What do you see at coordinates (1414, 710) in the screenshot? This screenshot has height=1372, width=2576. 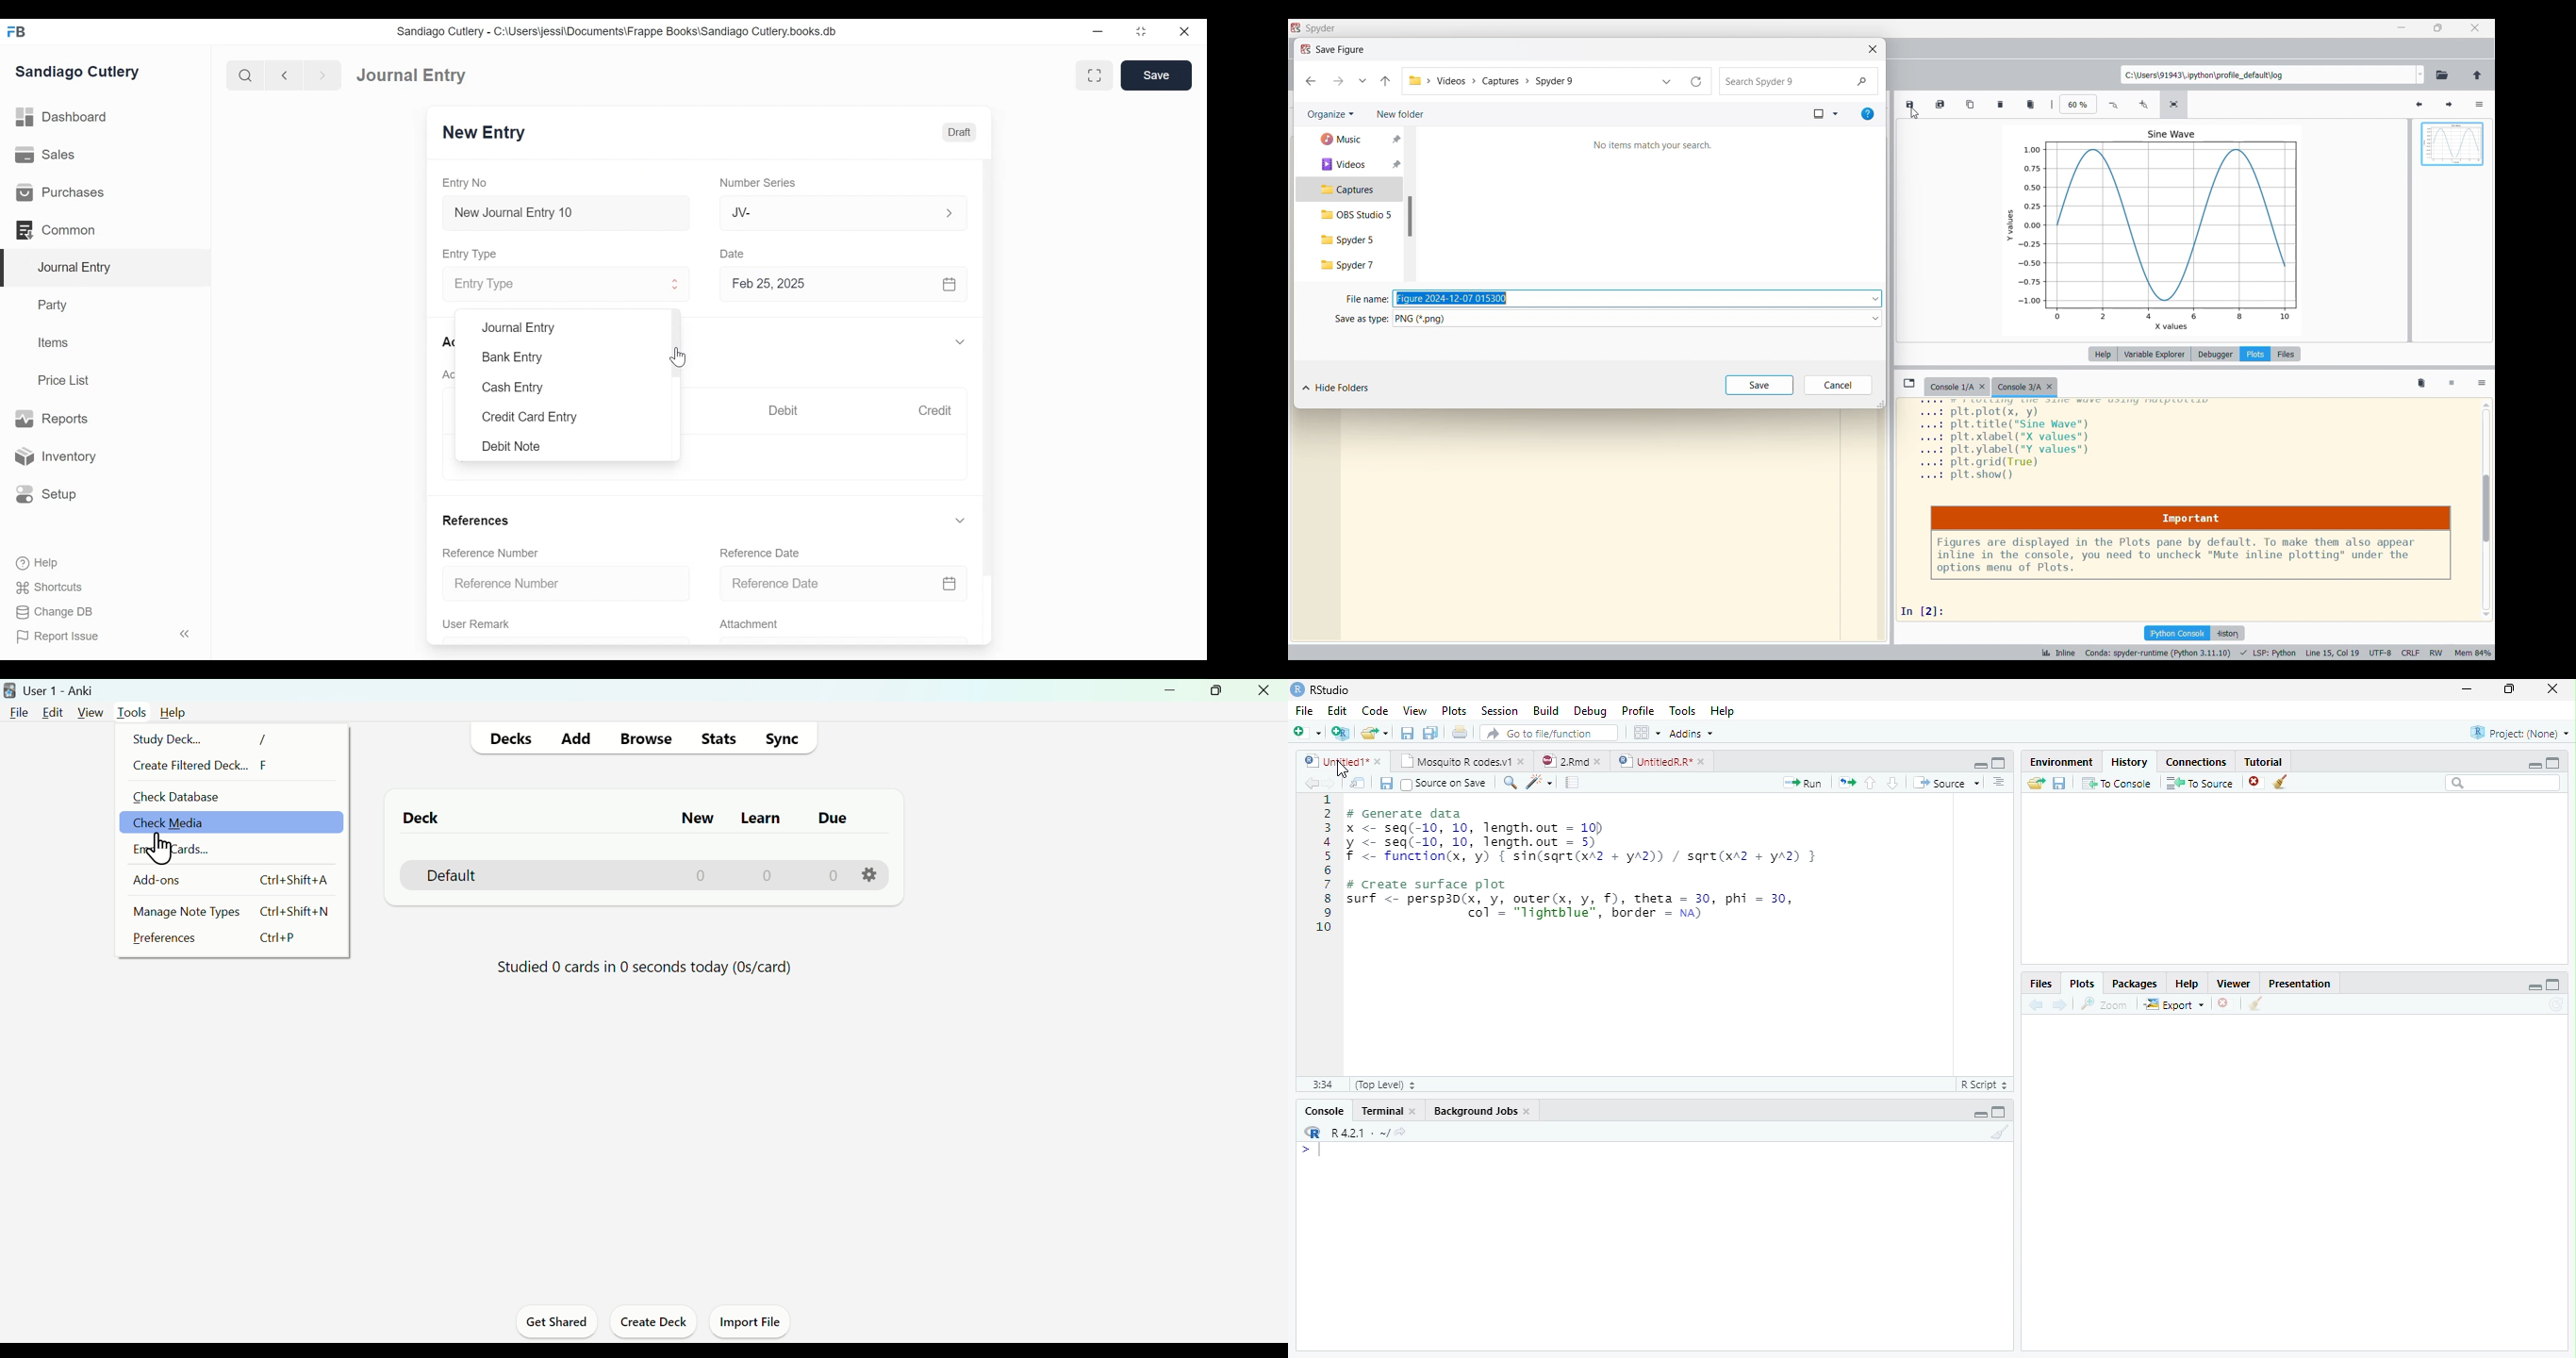 I see `View` at bounding box center [1414, 710].